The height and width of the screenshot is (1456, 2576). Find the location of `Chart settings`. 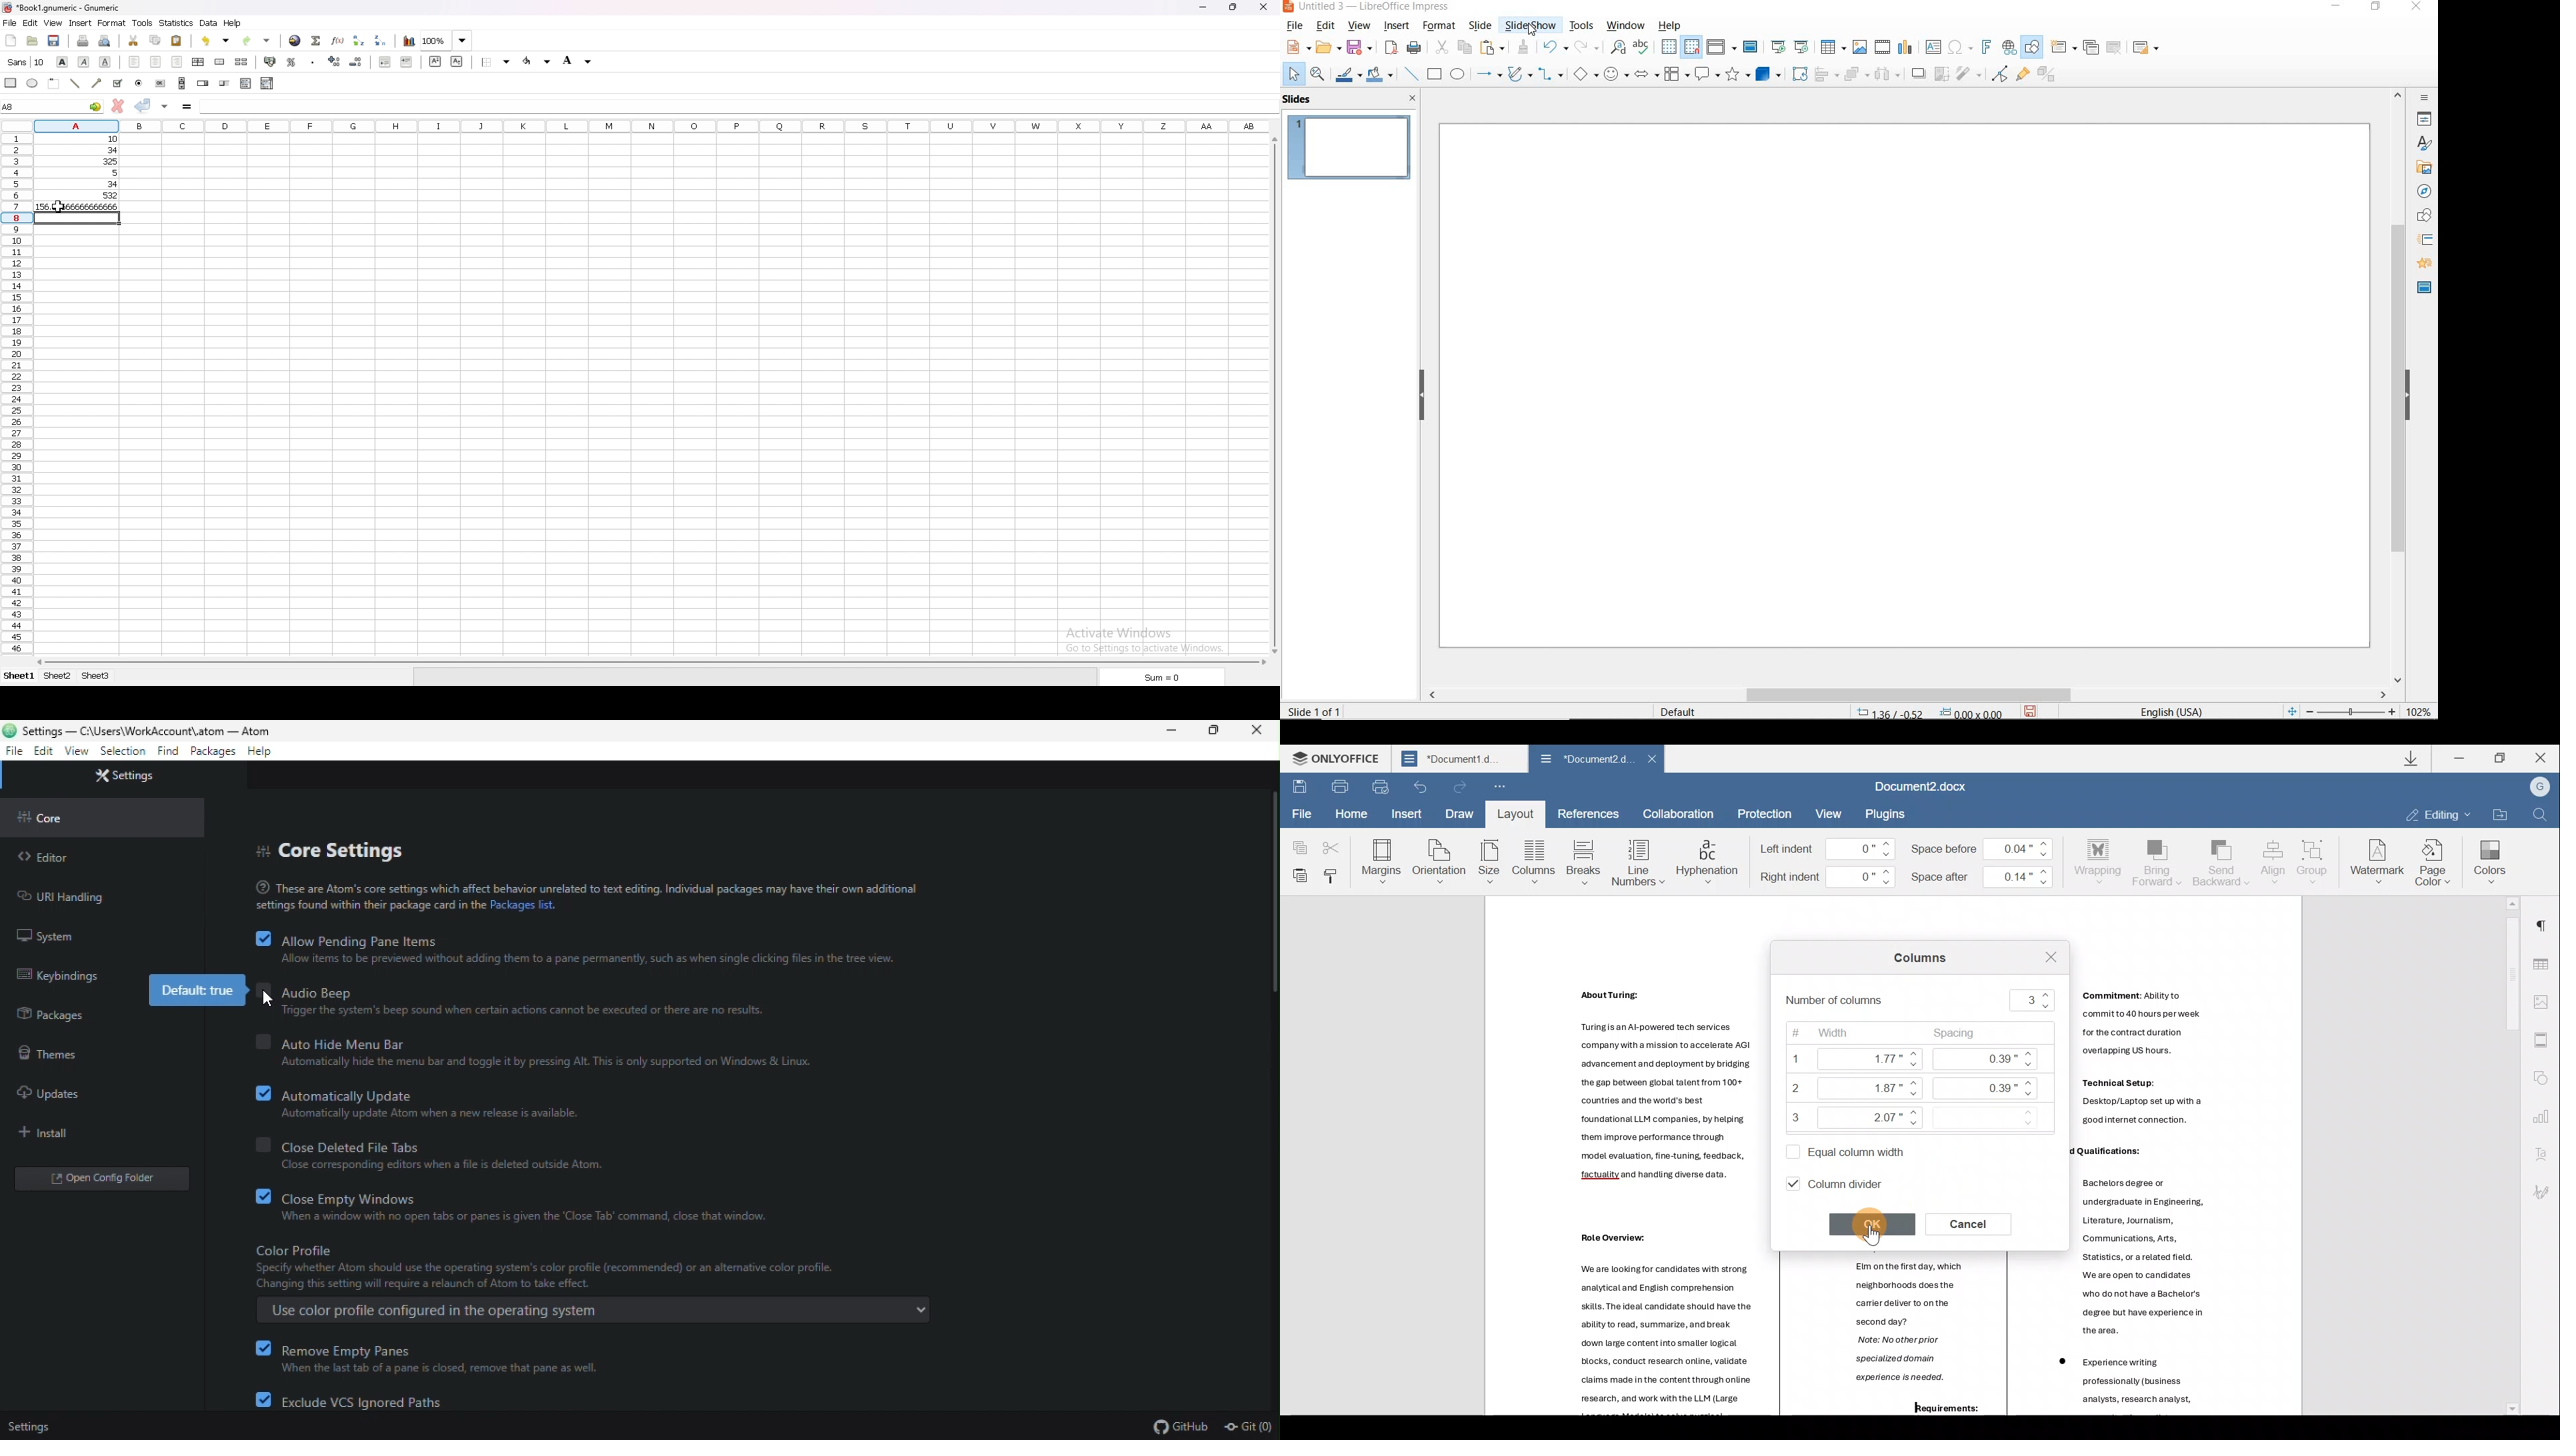

Chart settings is located at coordinates (2547, 1117).